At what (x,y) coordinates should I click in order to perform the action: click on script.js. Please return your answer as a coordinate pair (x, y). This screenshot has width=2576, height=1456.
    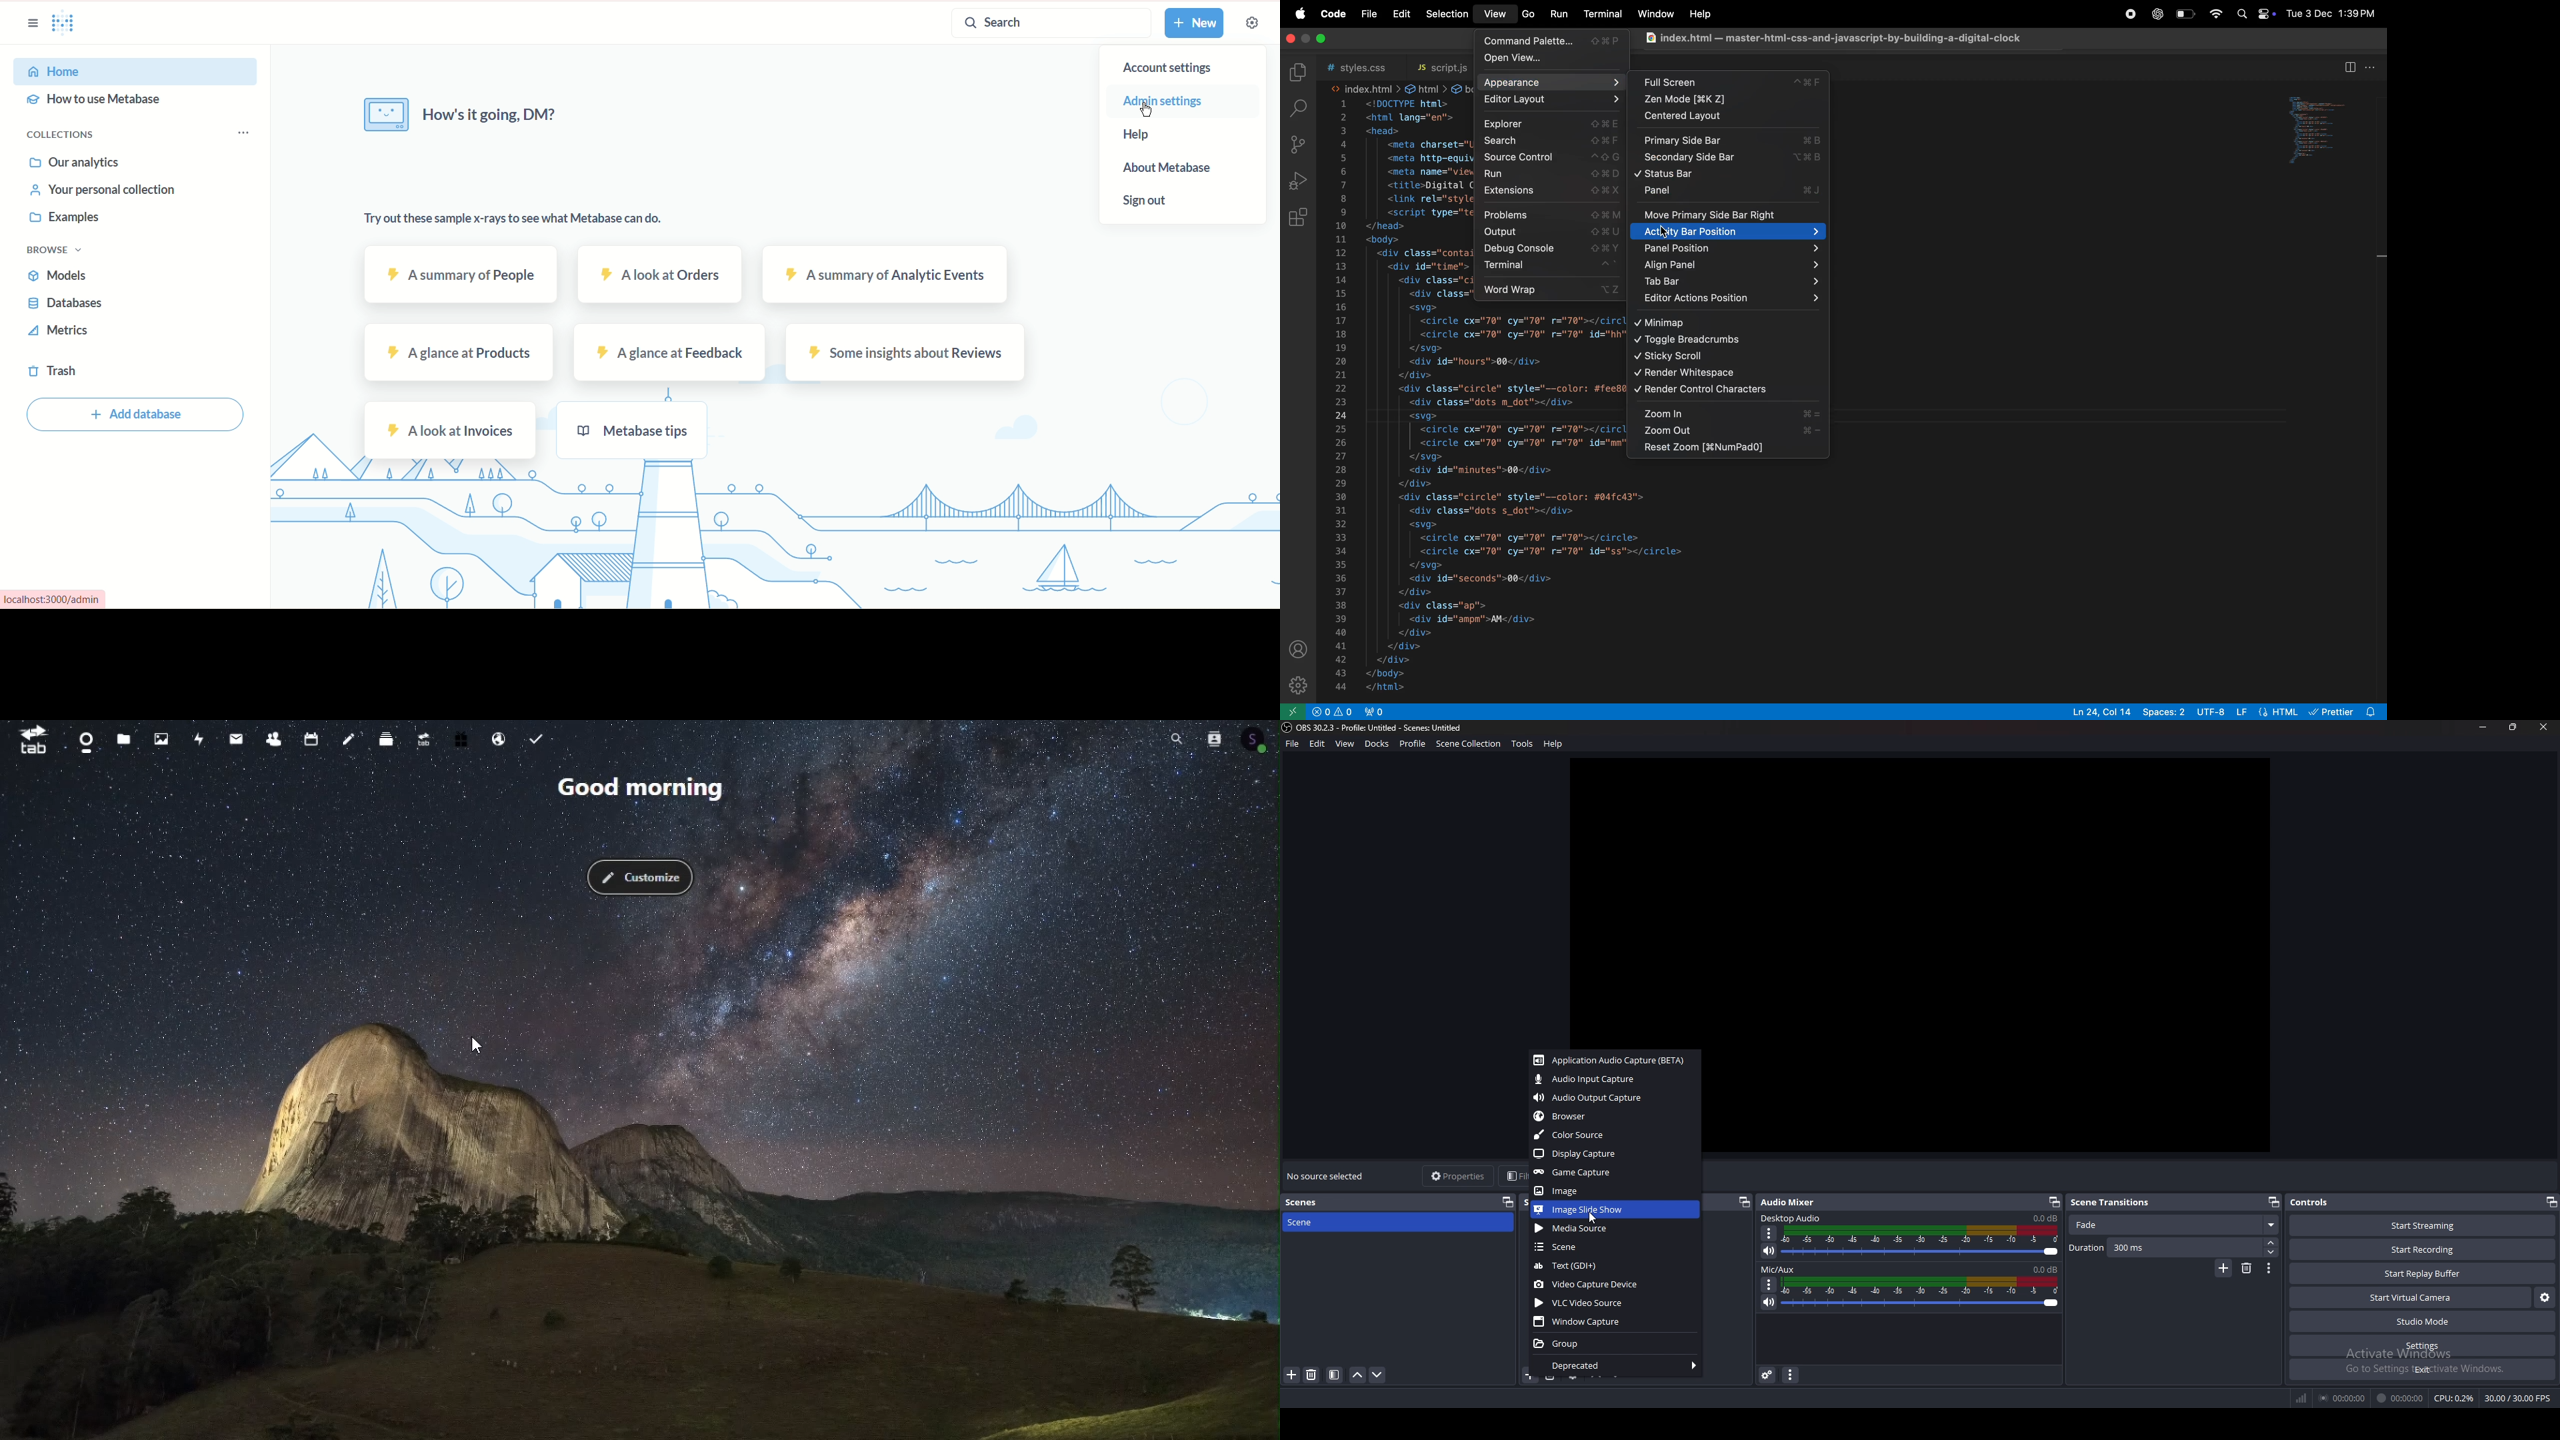
    Looking at the image, I should click on (1436, 65).